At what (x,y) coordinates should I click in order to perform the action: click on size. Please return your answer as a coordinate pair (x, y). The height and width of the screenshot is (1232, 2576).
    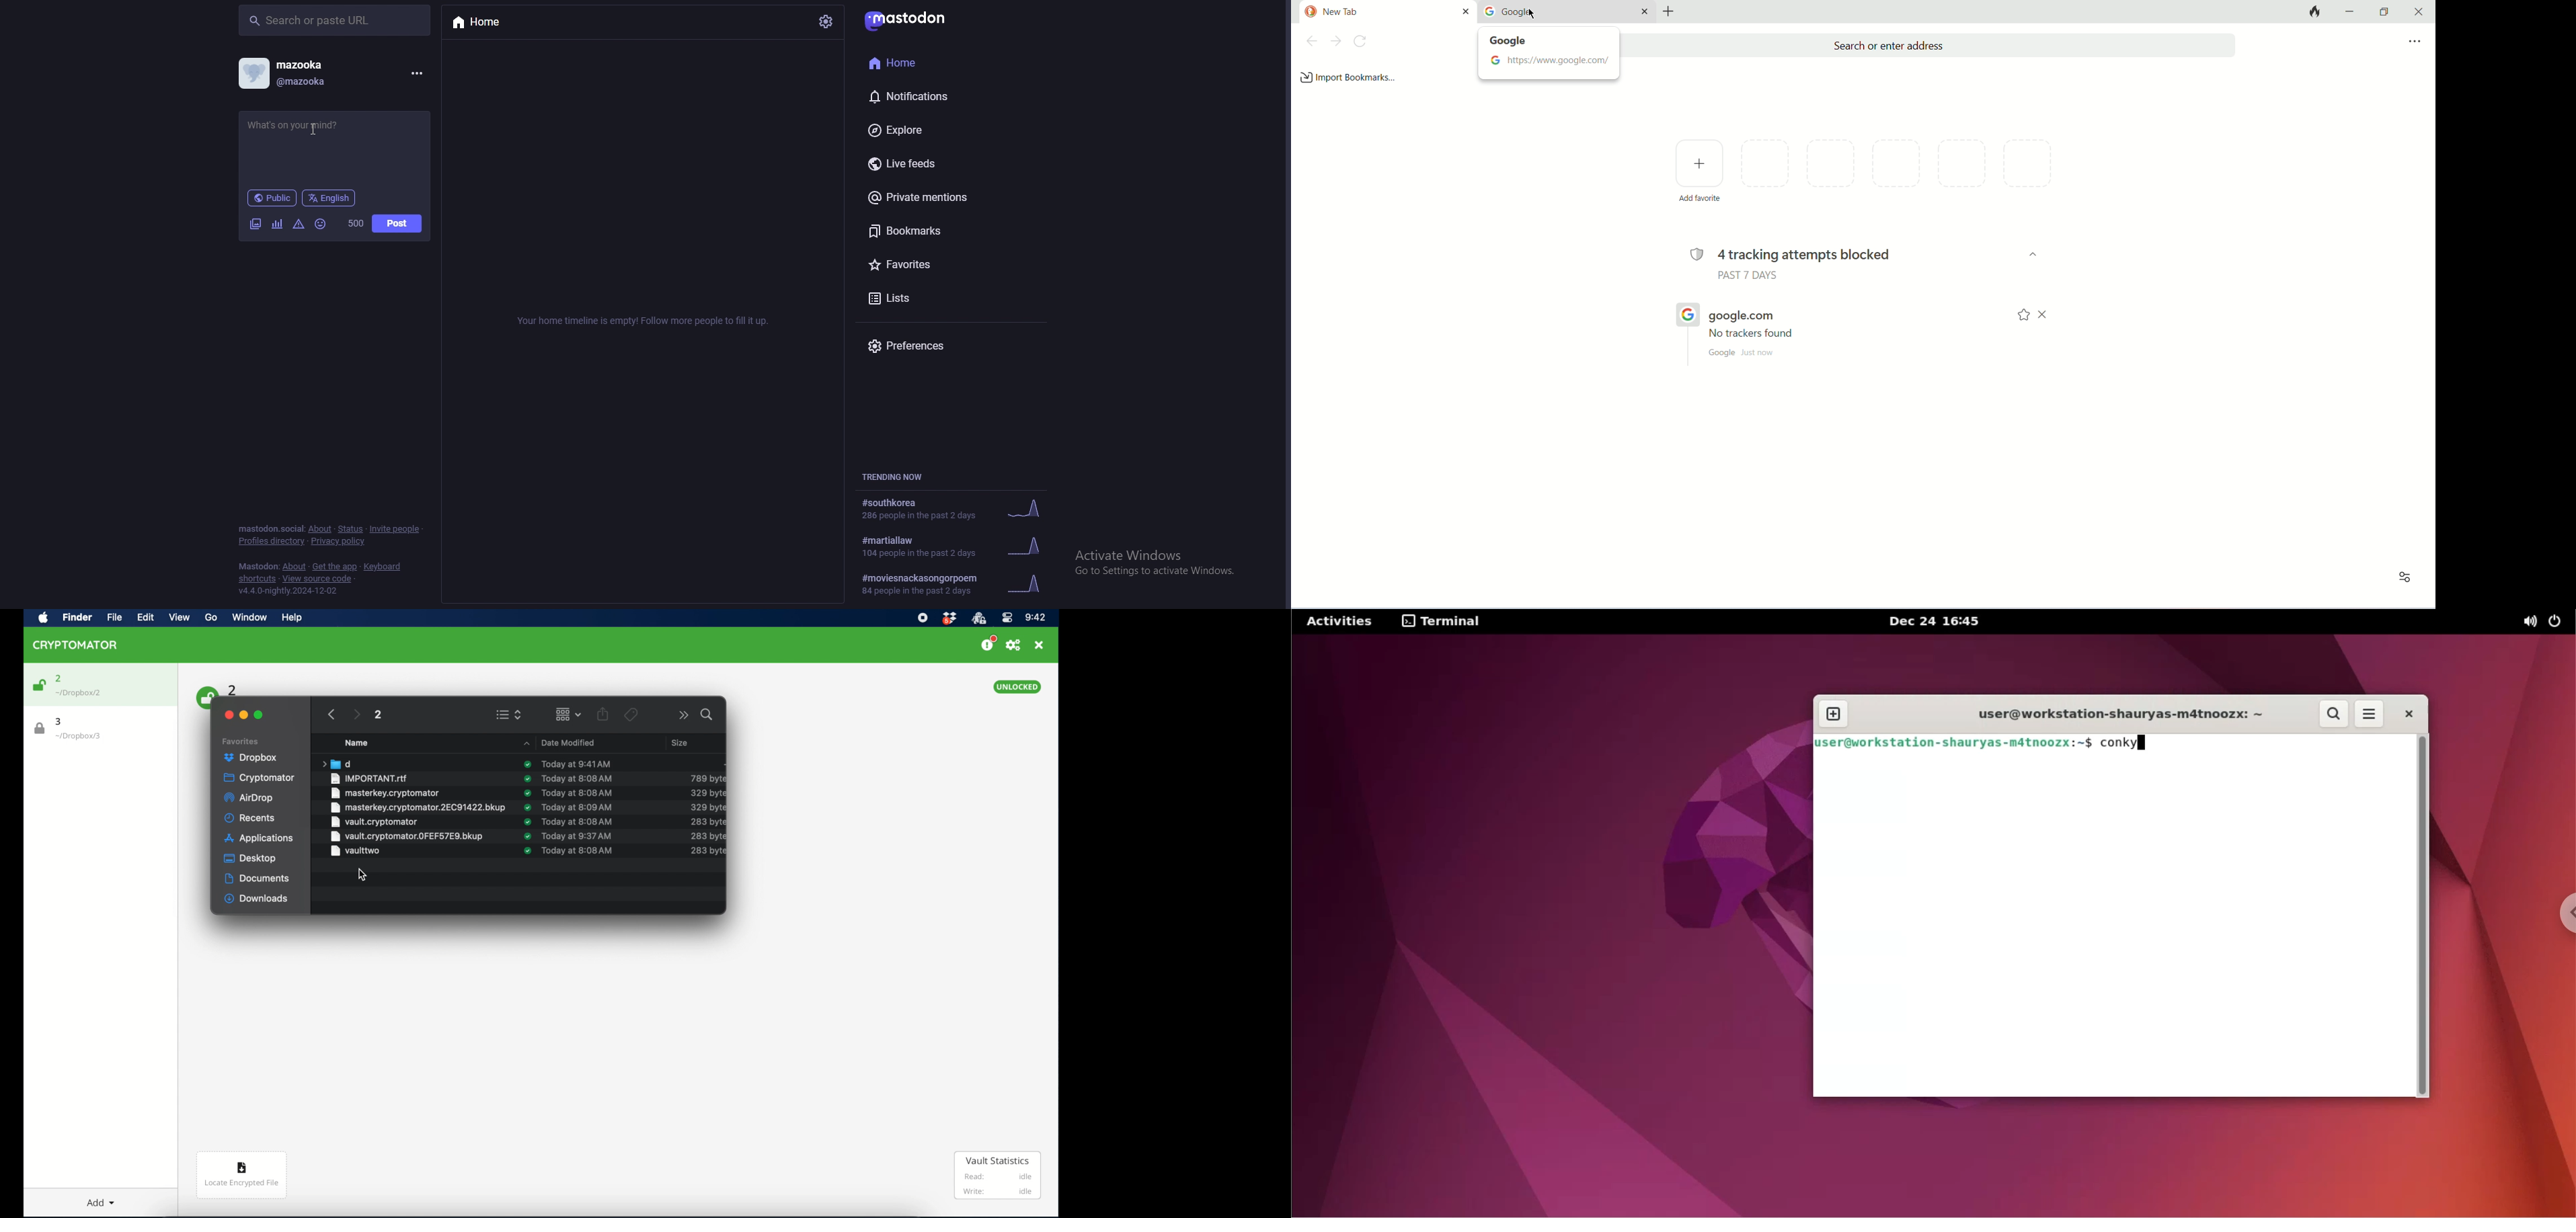
    Looking at the image, I should click on (708, 778).